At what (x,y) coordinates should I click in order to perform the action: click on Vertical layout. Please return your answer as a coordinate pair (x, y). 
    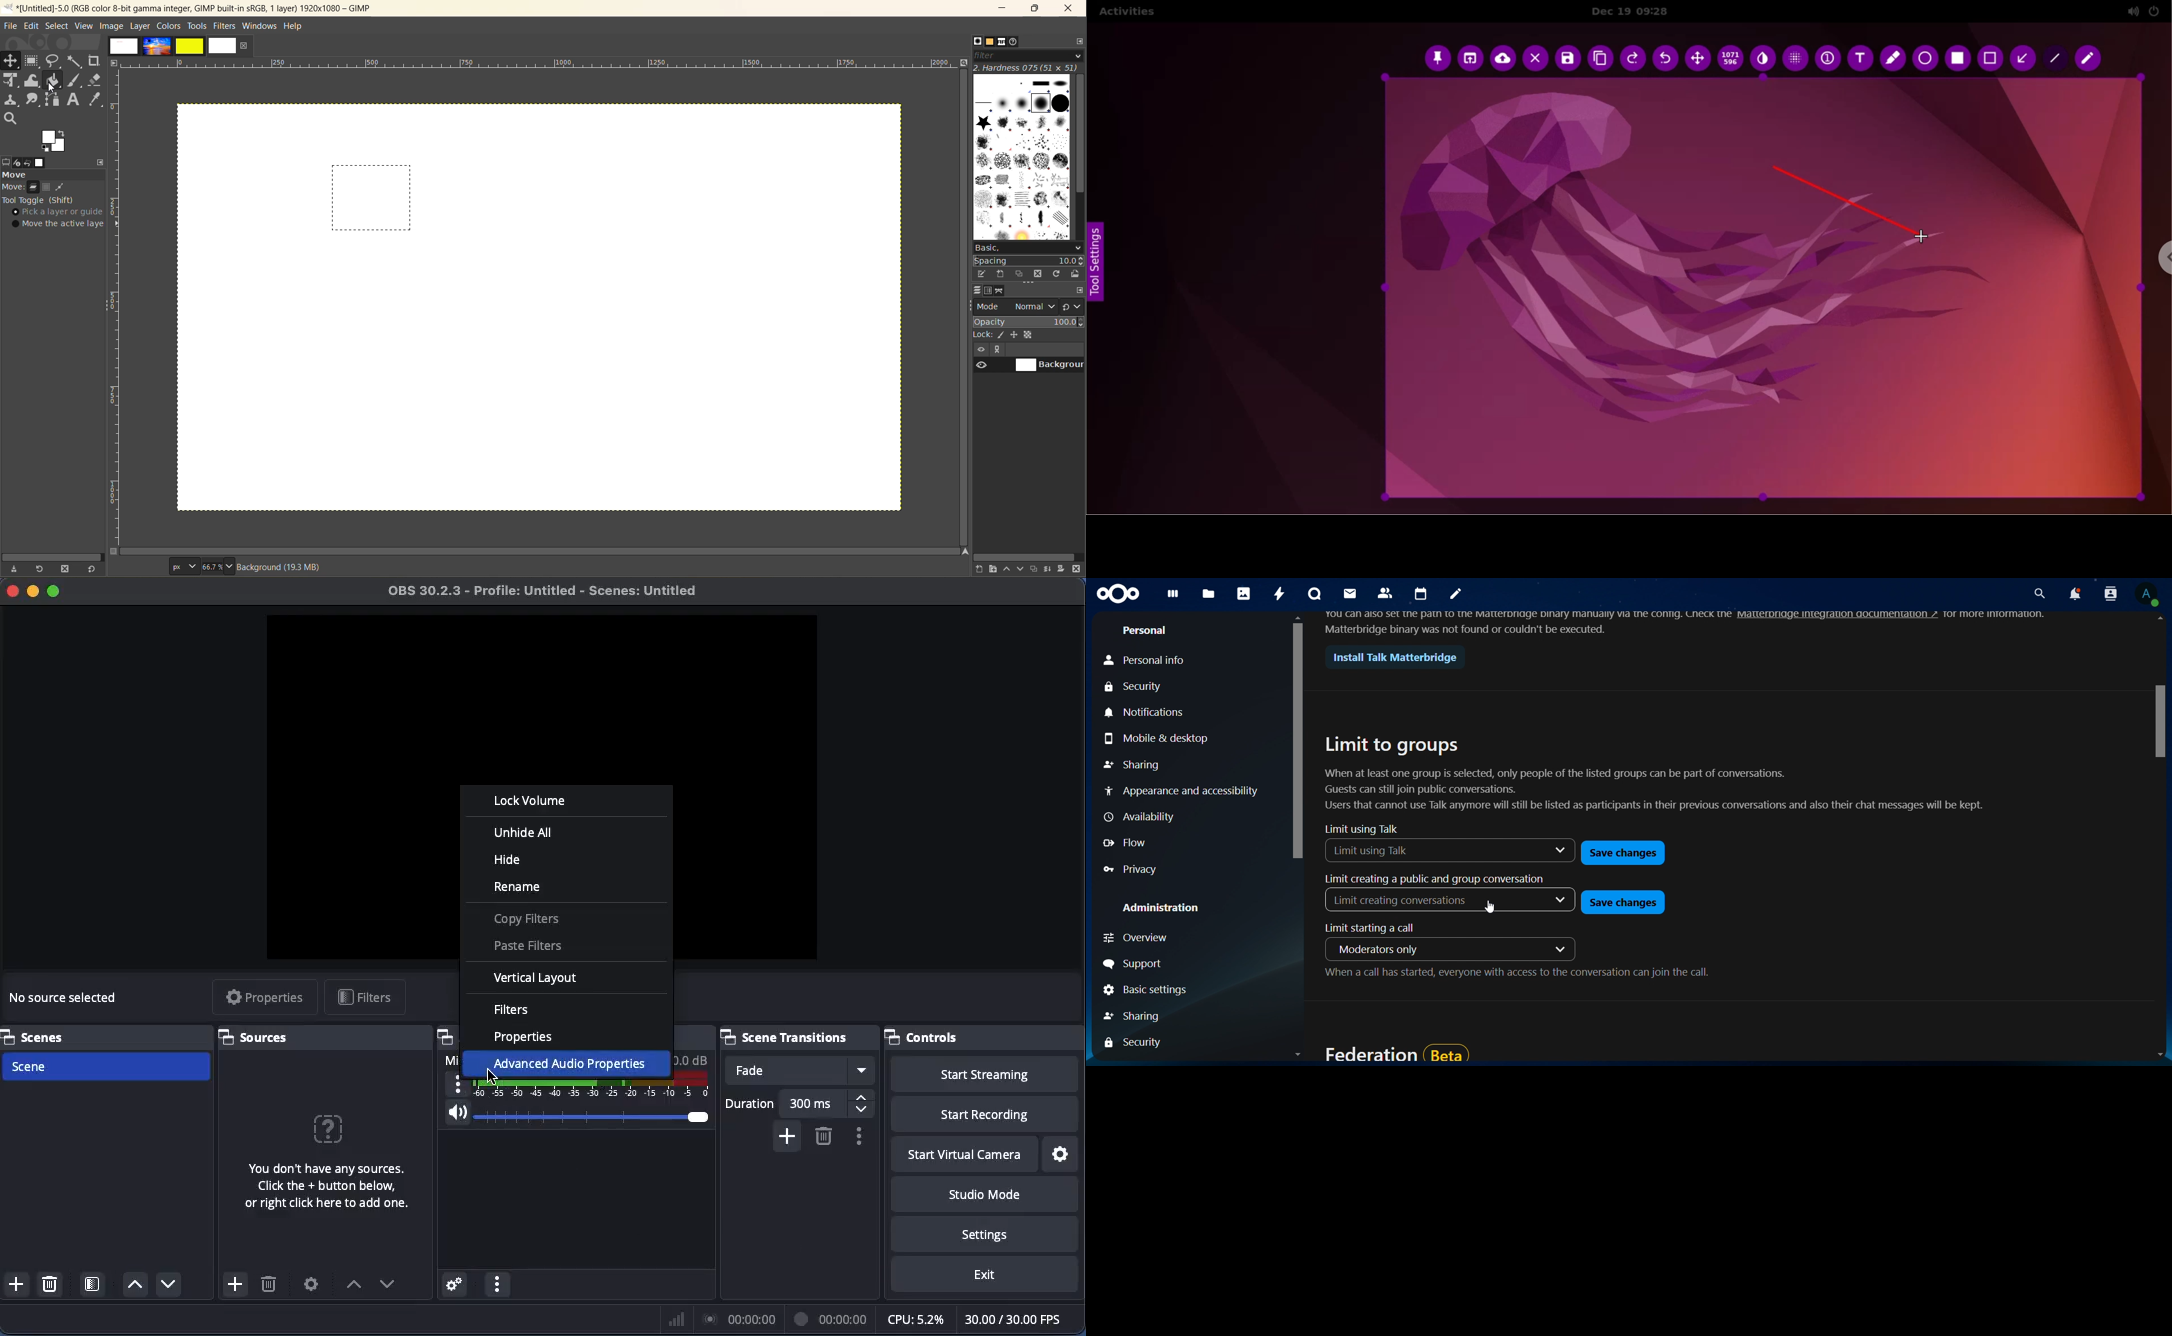
    Looking at the image, I should click on (542, 981).